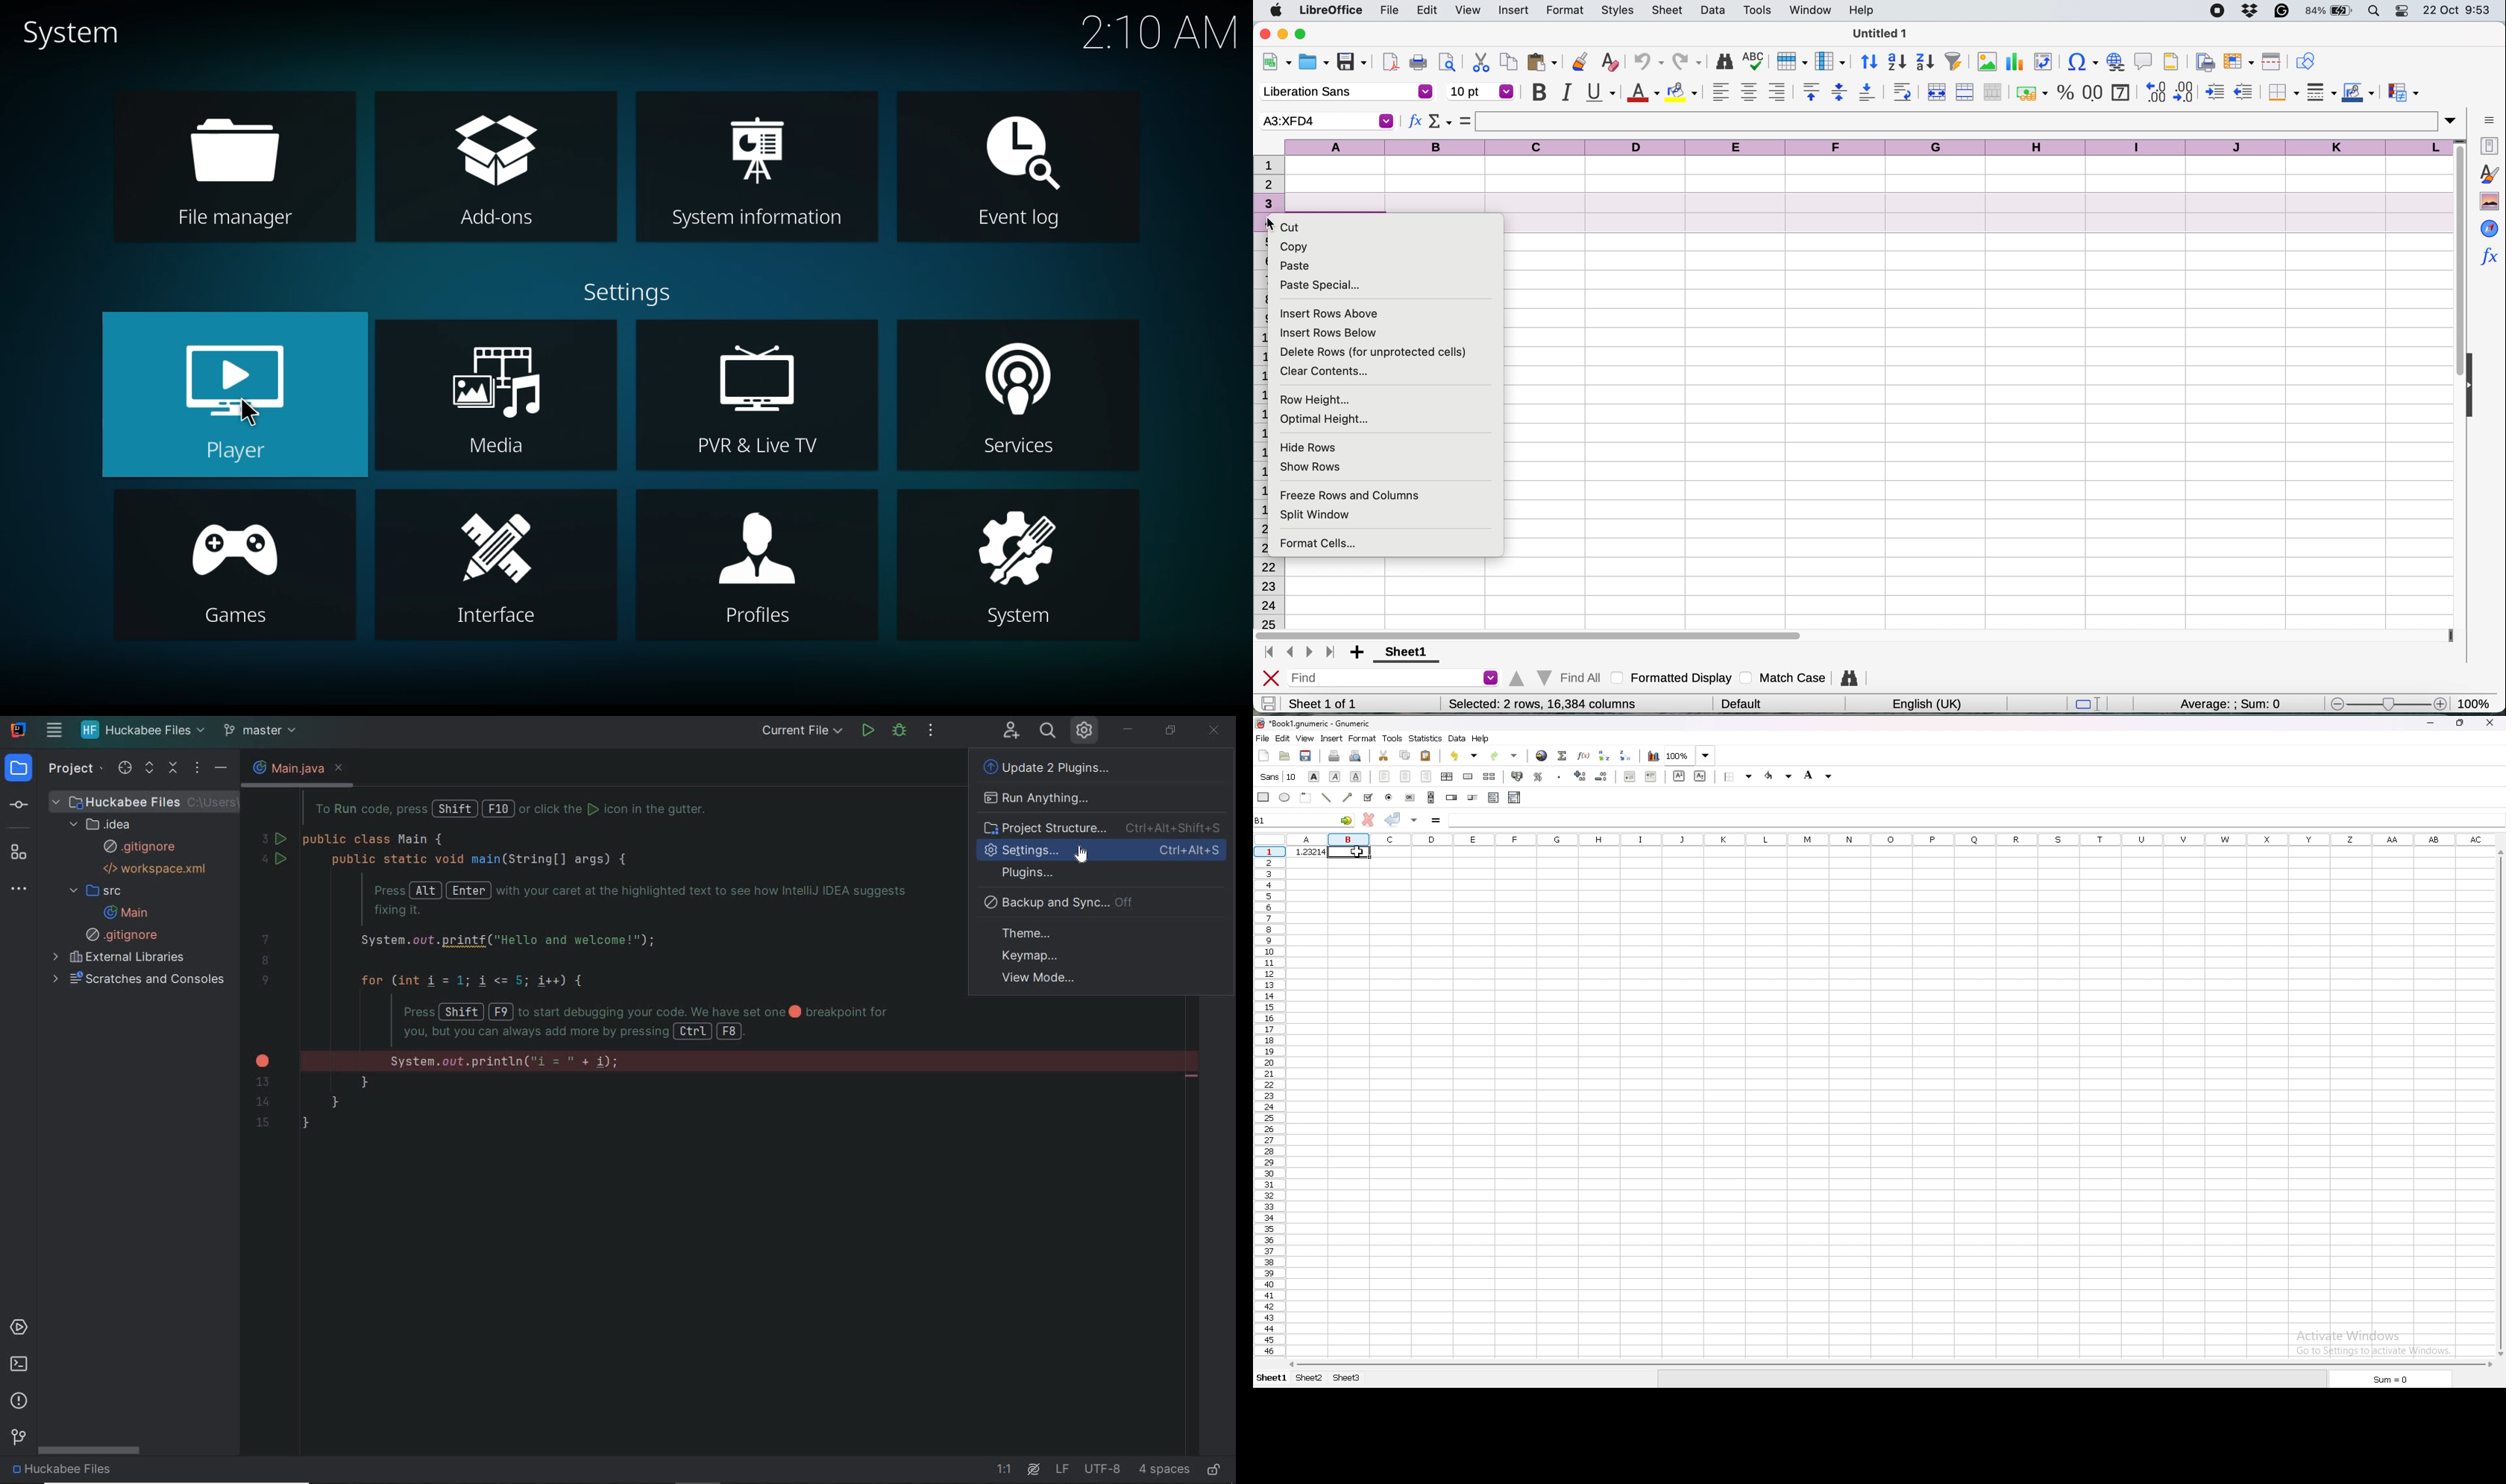 This screenshot has width=2520, height=1484. What do you see at coordinates (1322, 515) in the screenshot?
I see `split window` at bounding box center [1322, 515].